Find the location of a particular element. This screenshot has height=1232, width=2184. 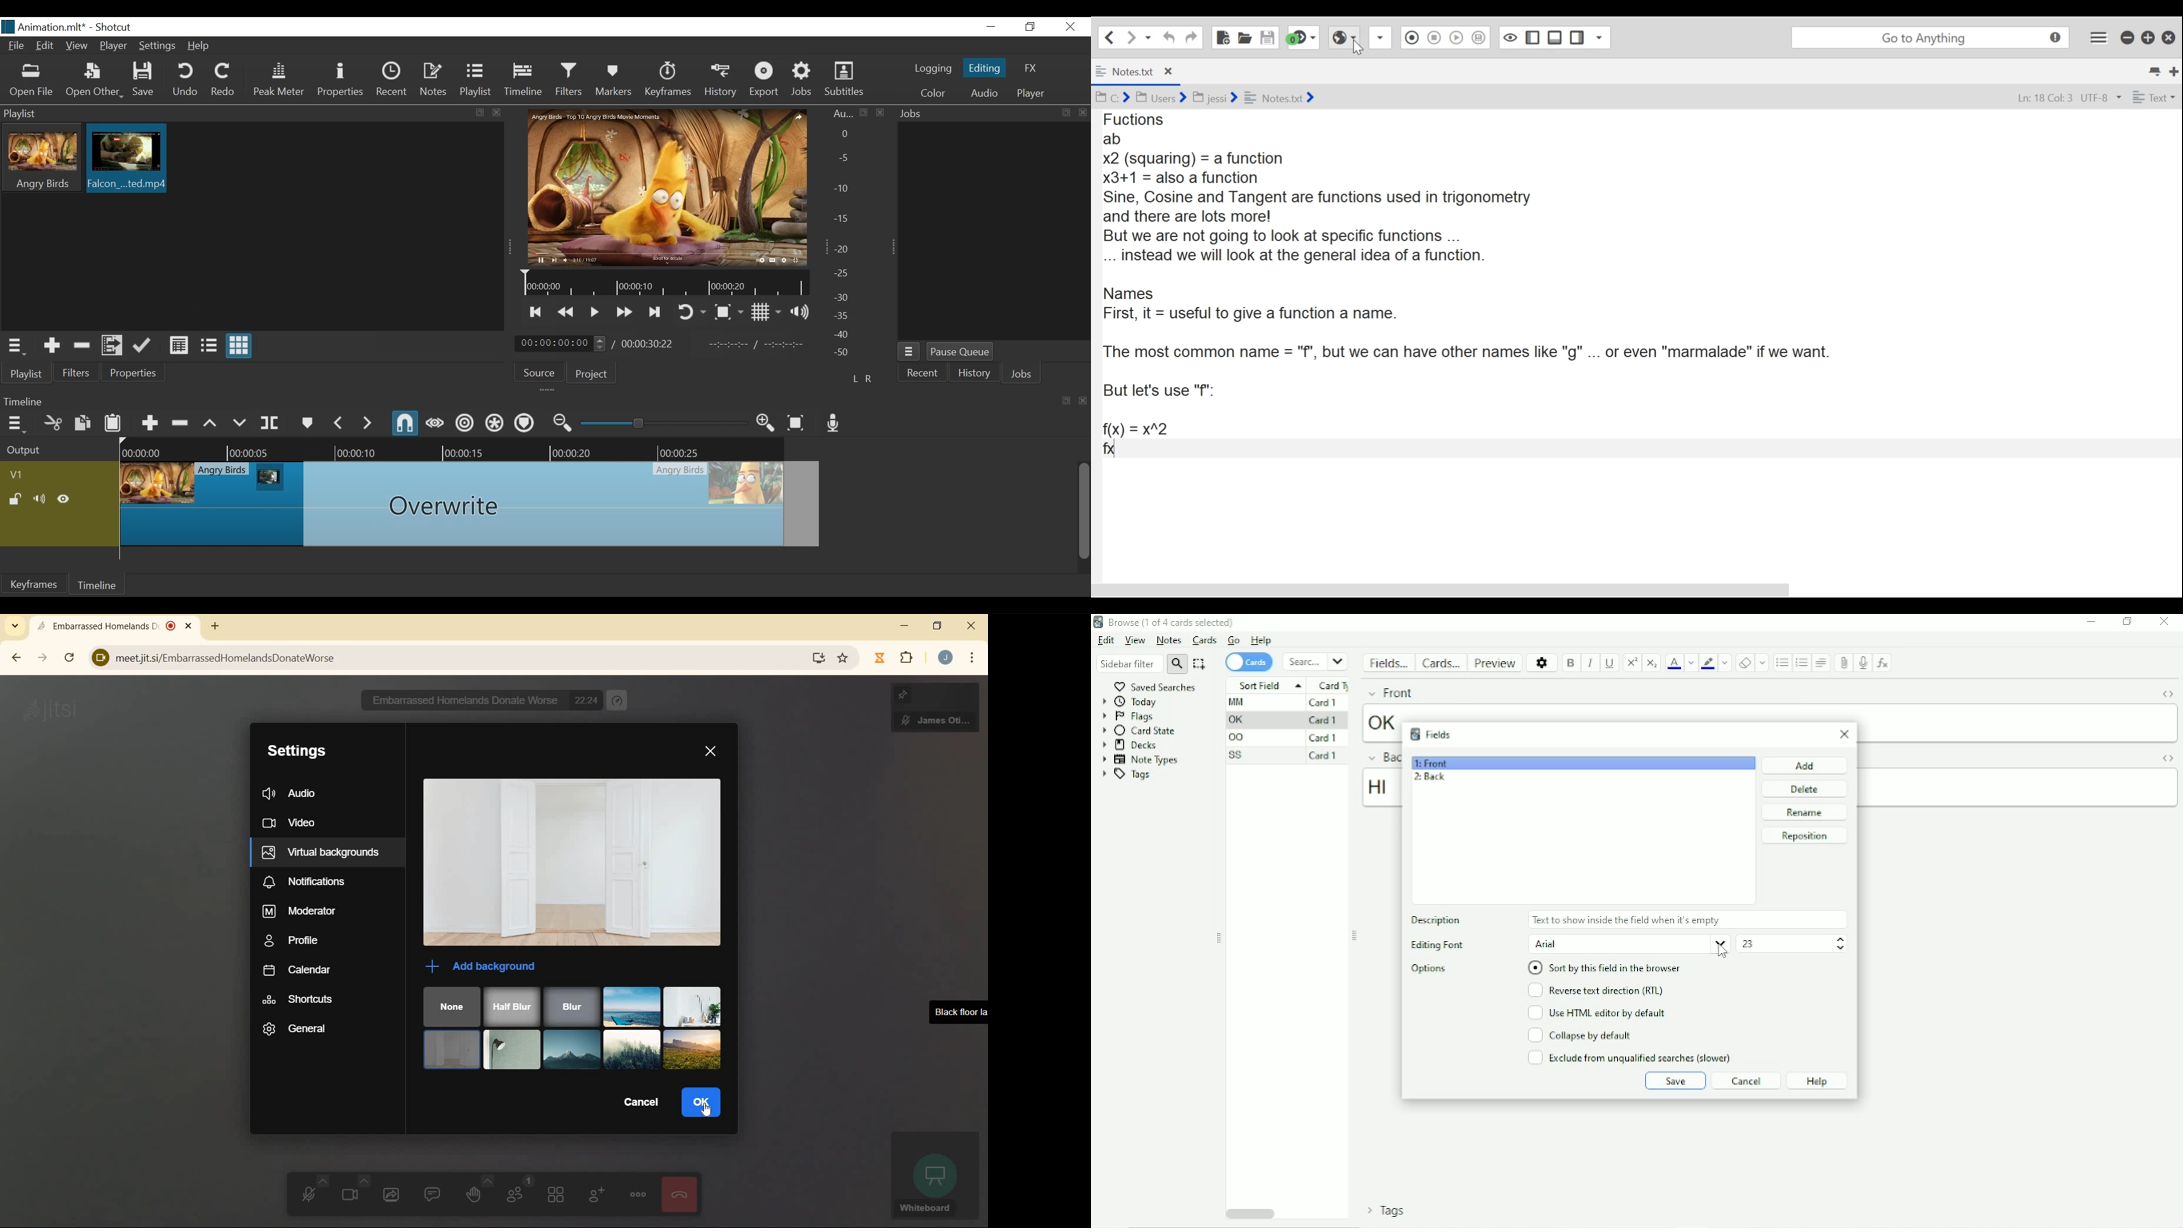

1: Front is located at coordinates (1436, 762).